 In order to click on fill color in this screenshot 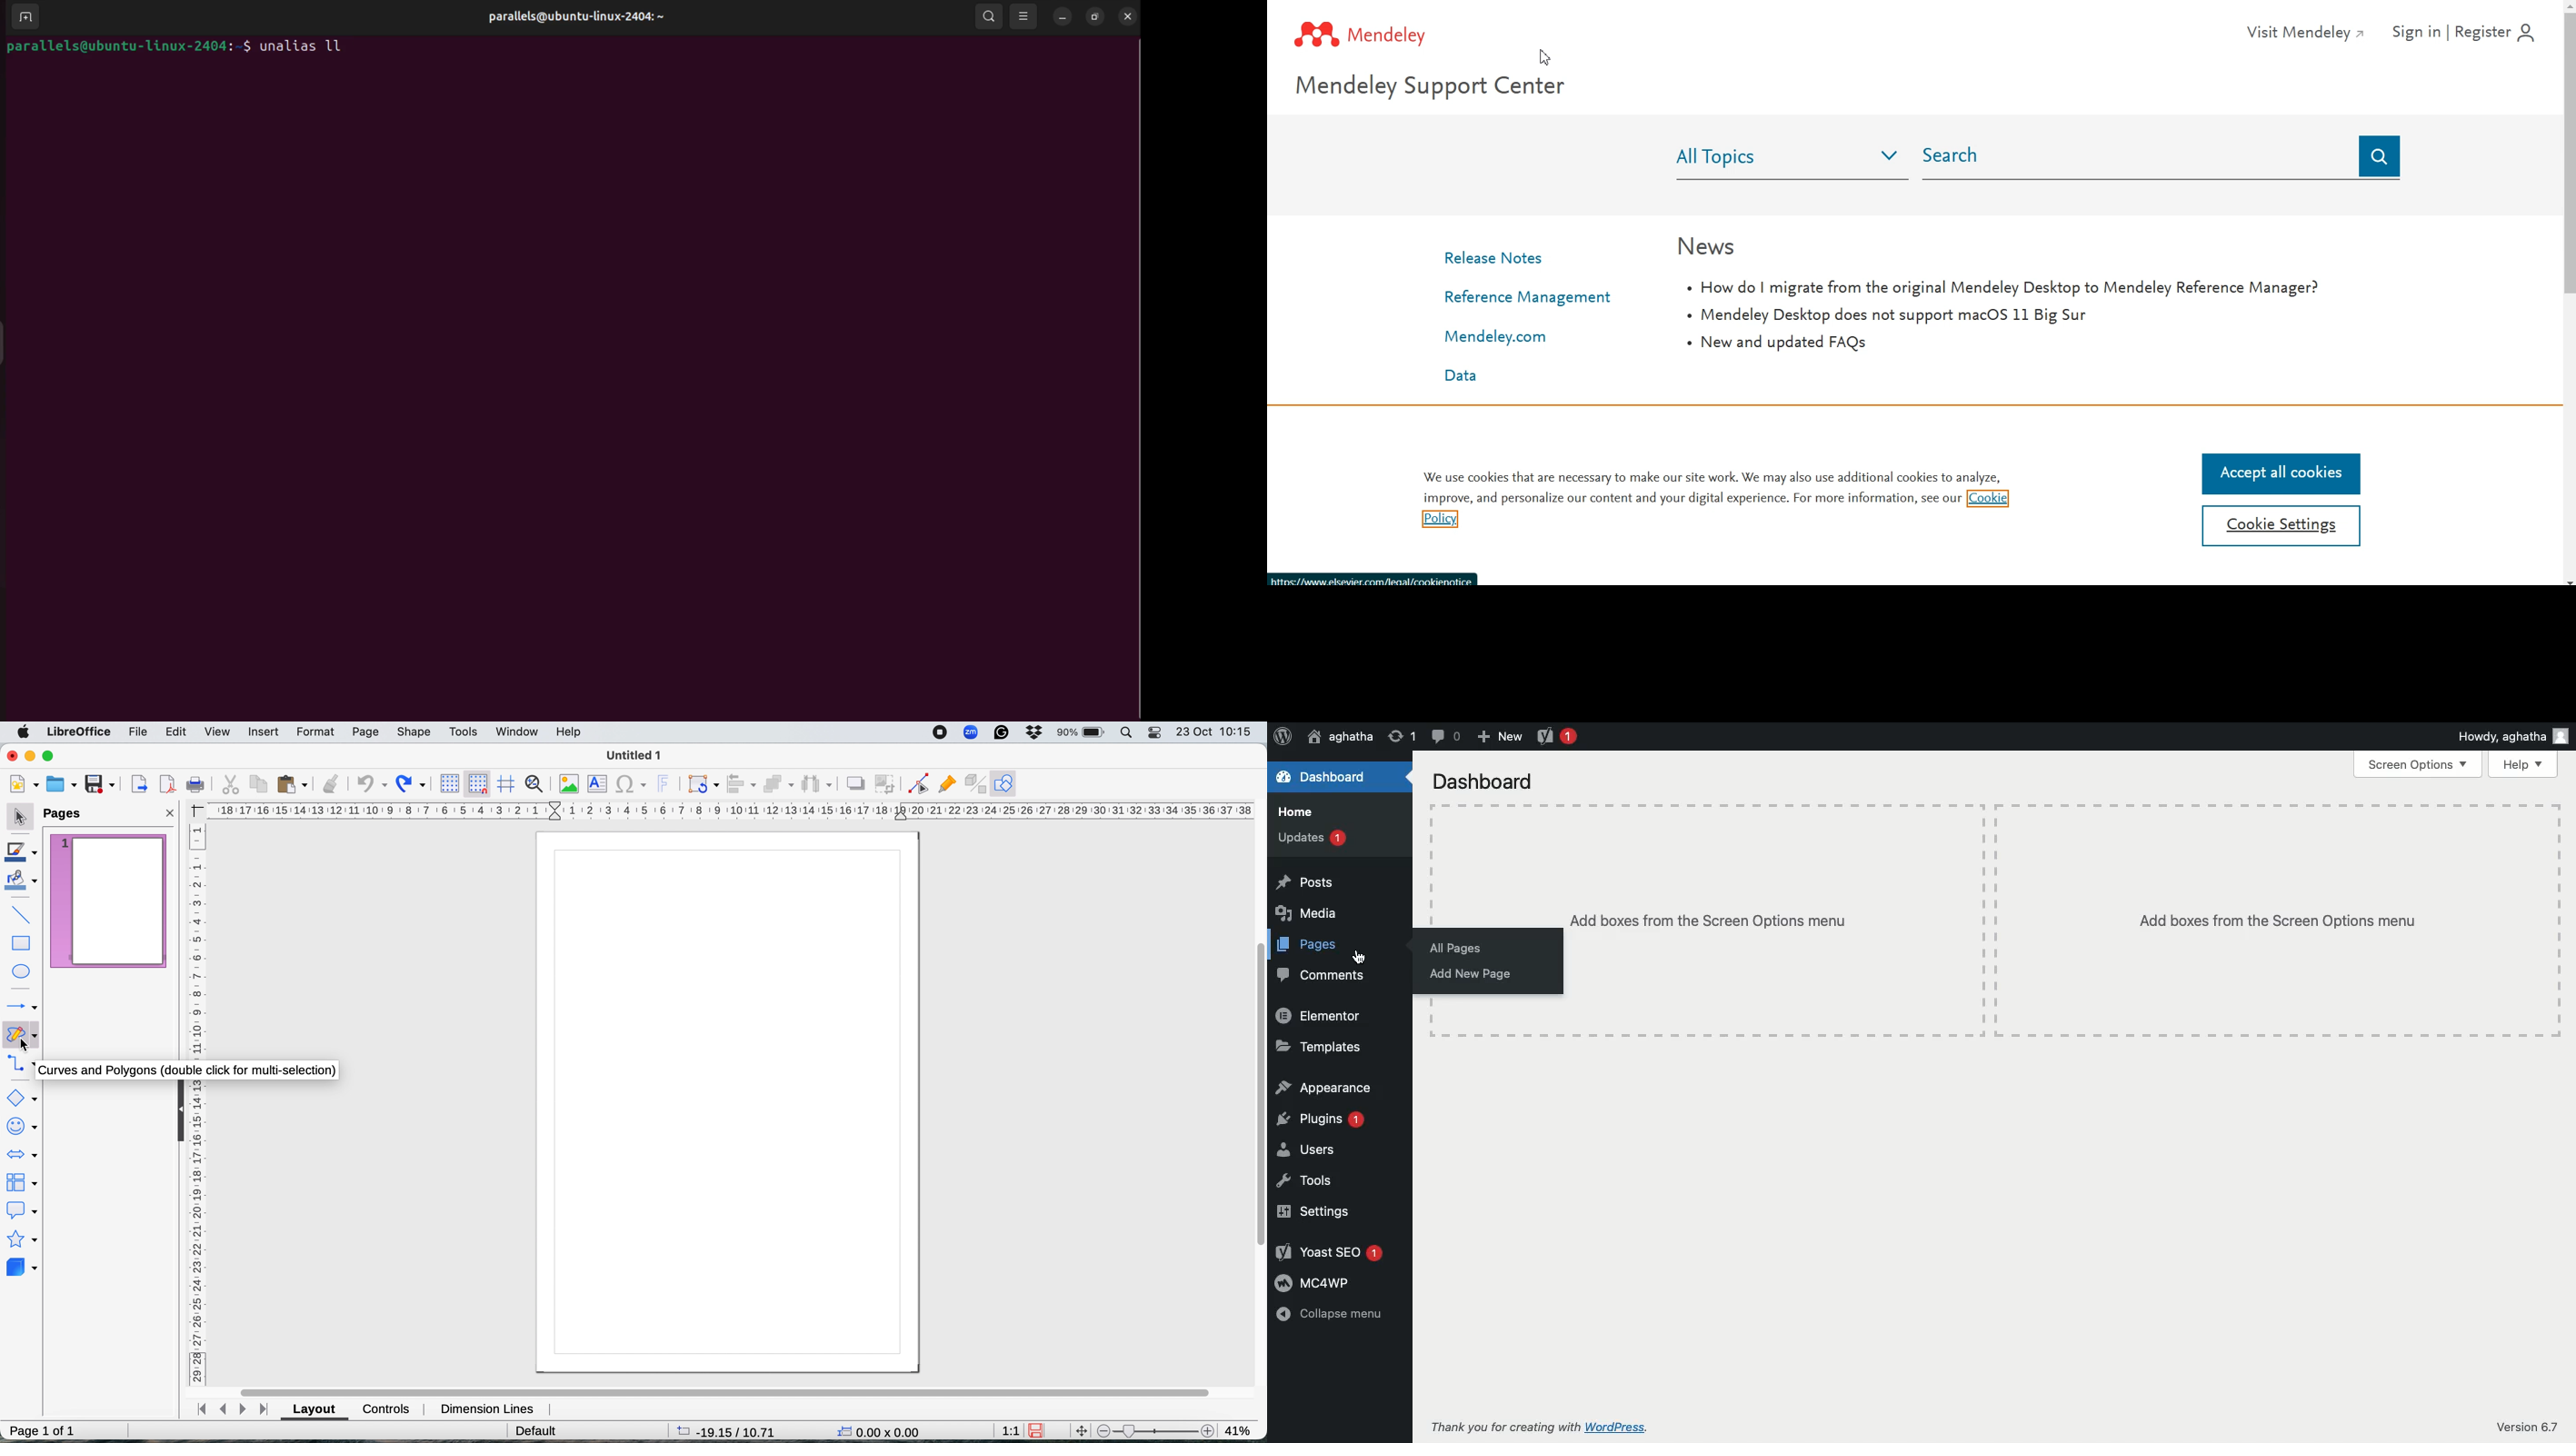, I will do `click(22, 883)`.